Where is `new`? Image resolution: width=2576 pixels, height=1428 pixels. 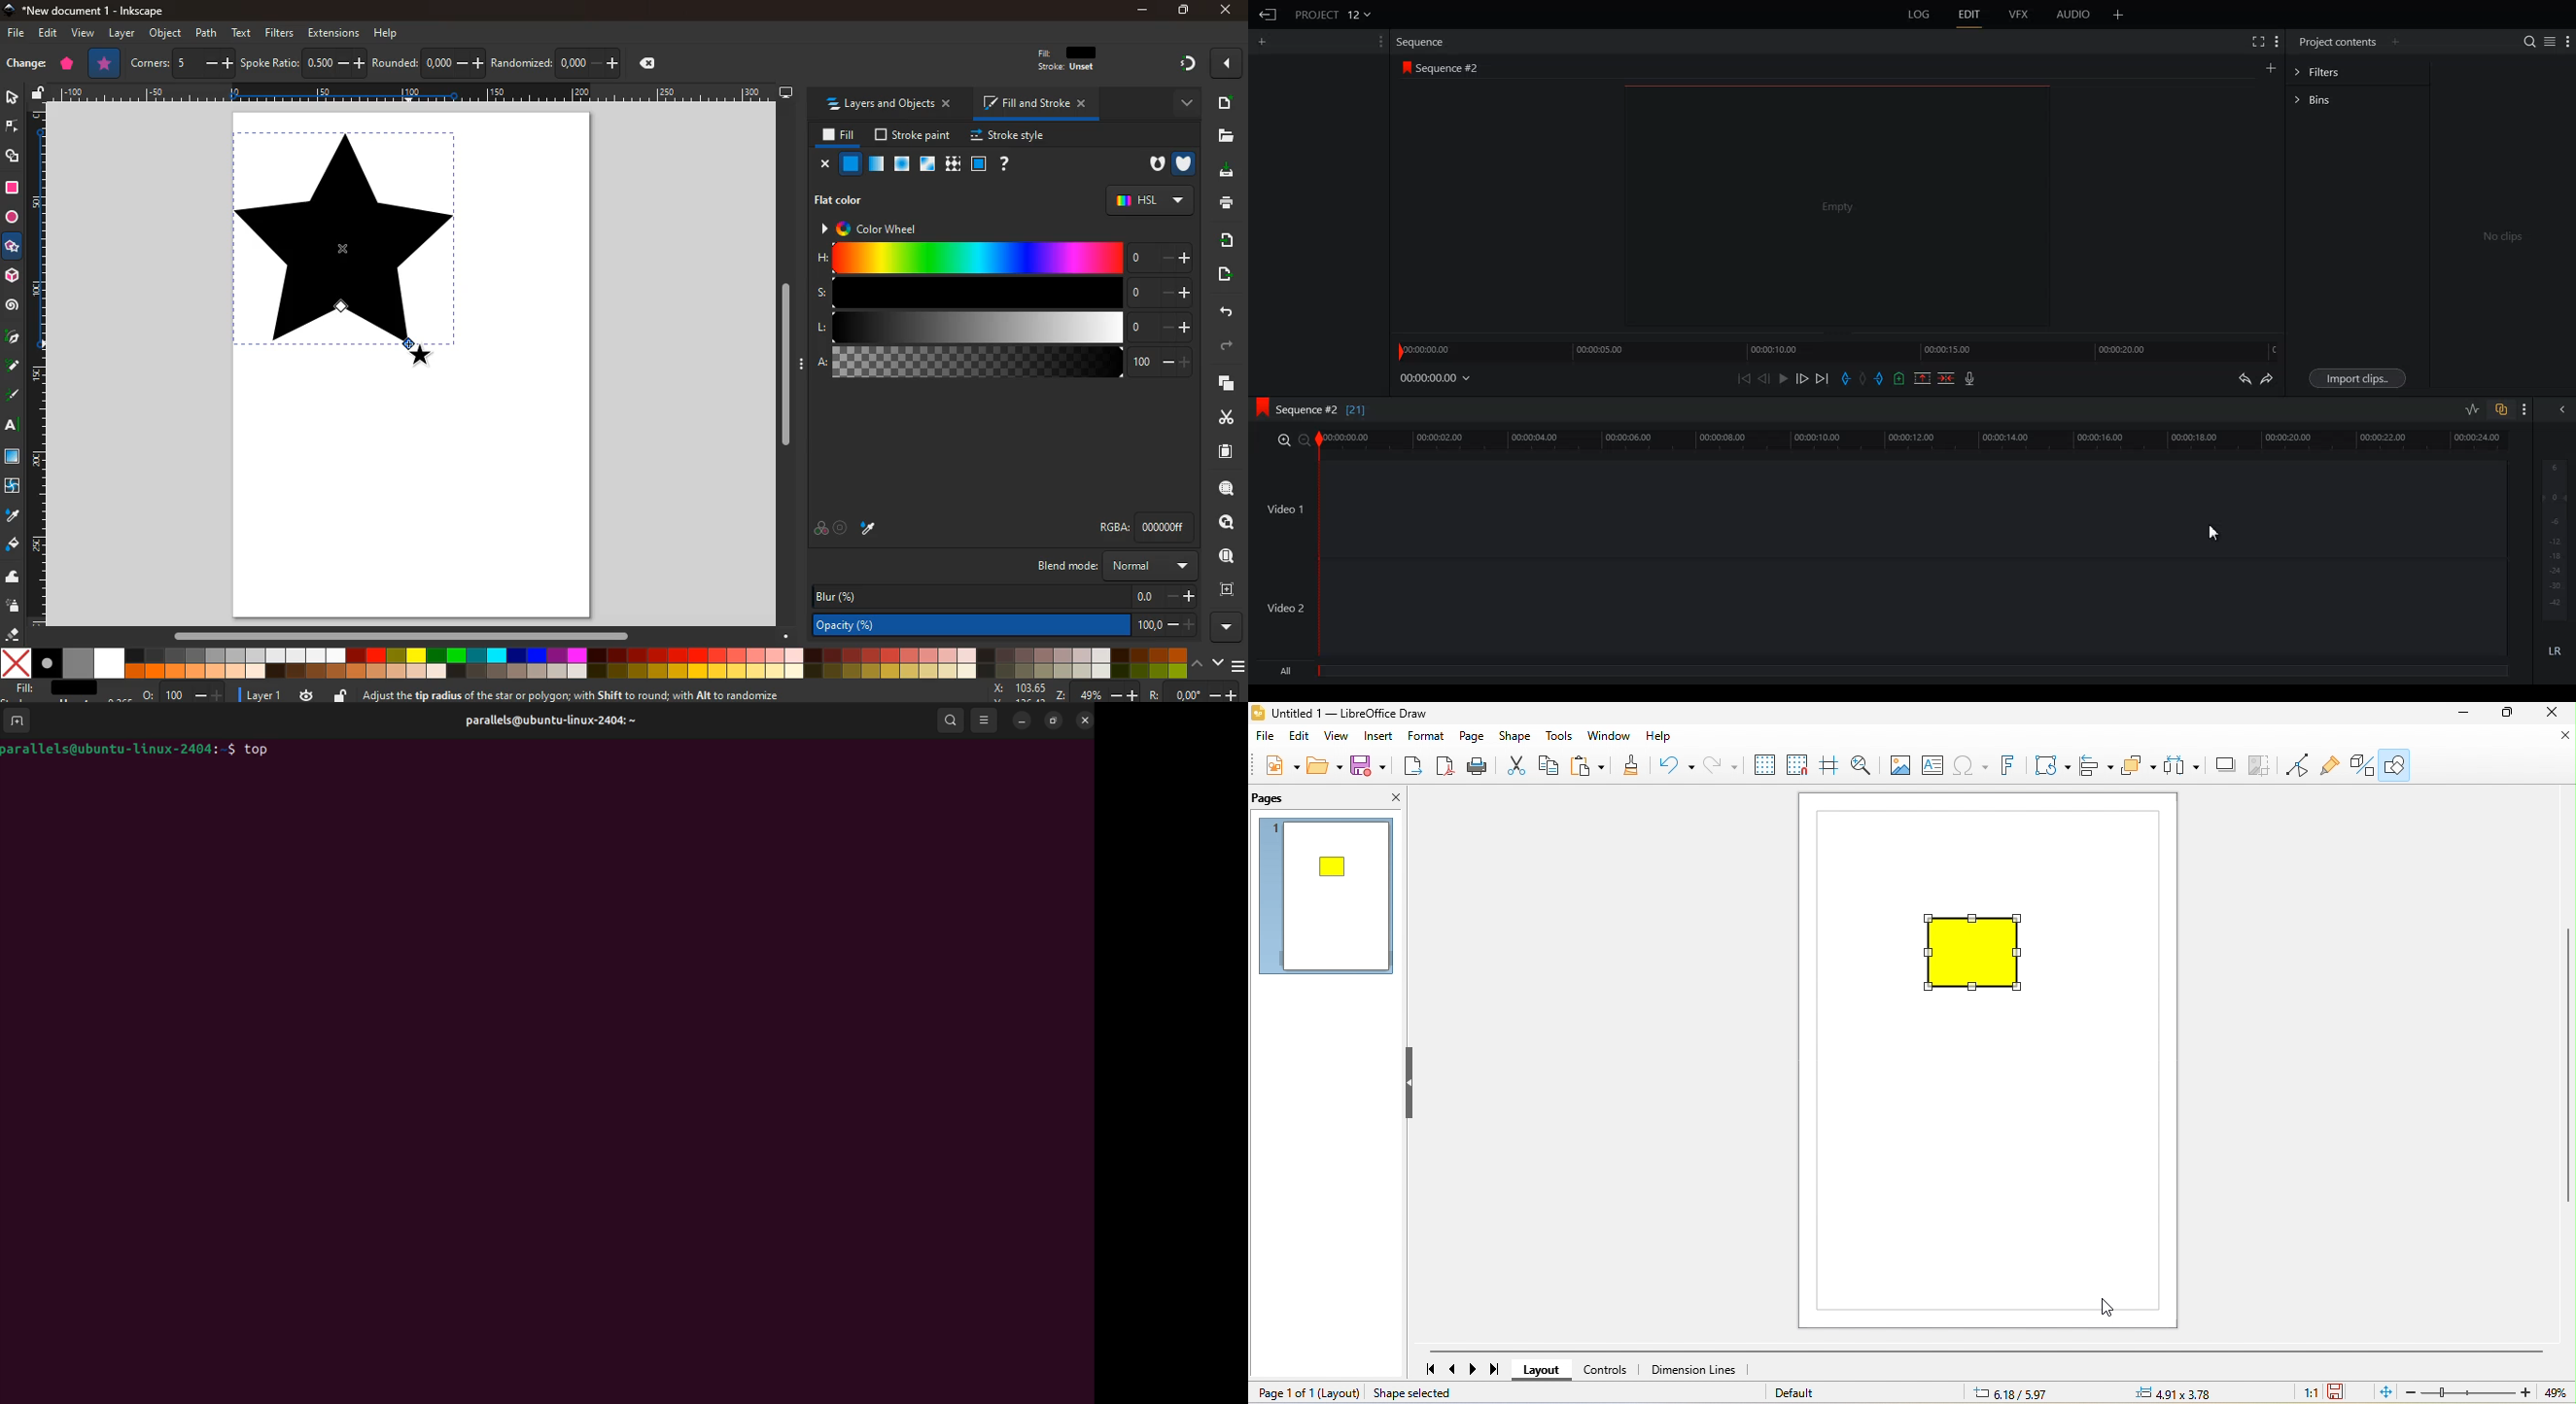
new is located at coordinates (26, 63).